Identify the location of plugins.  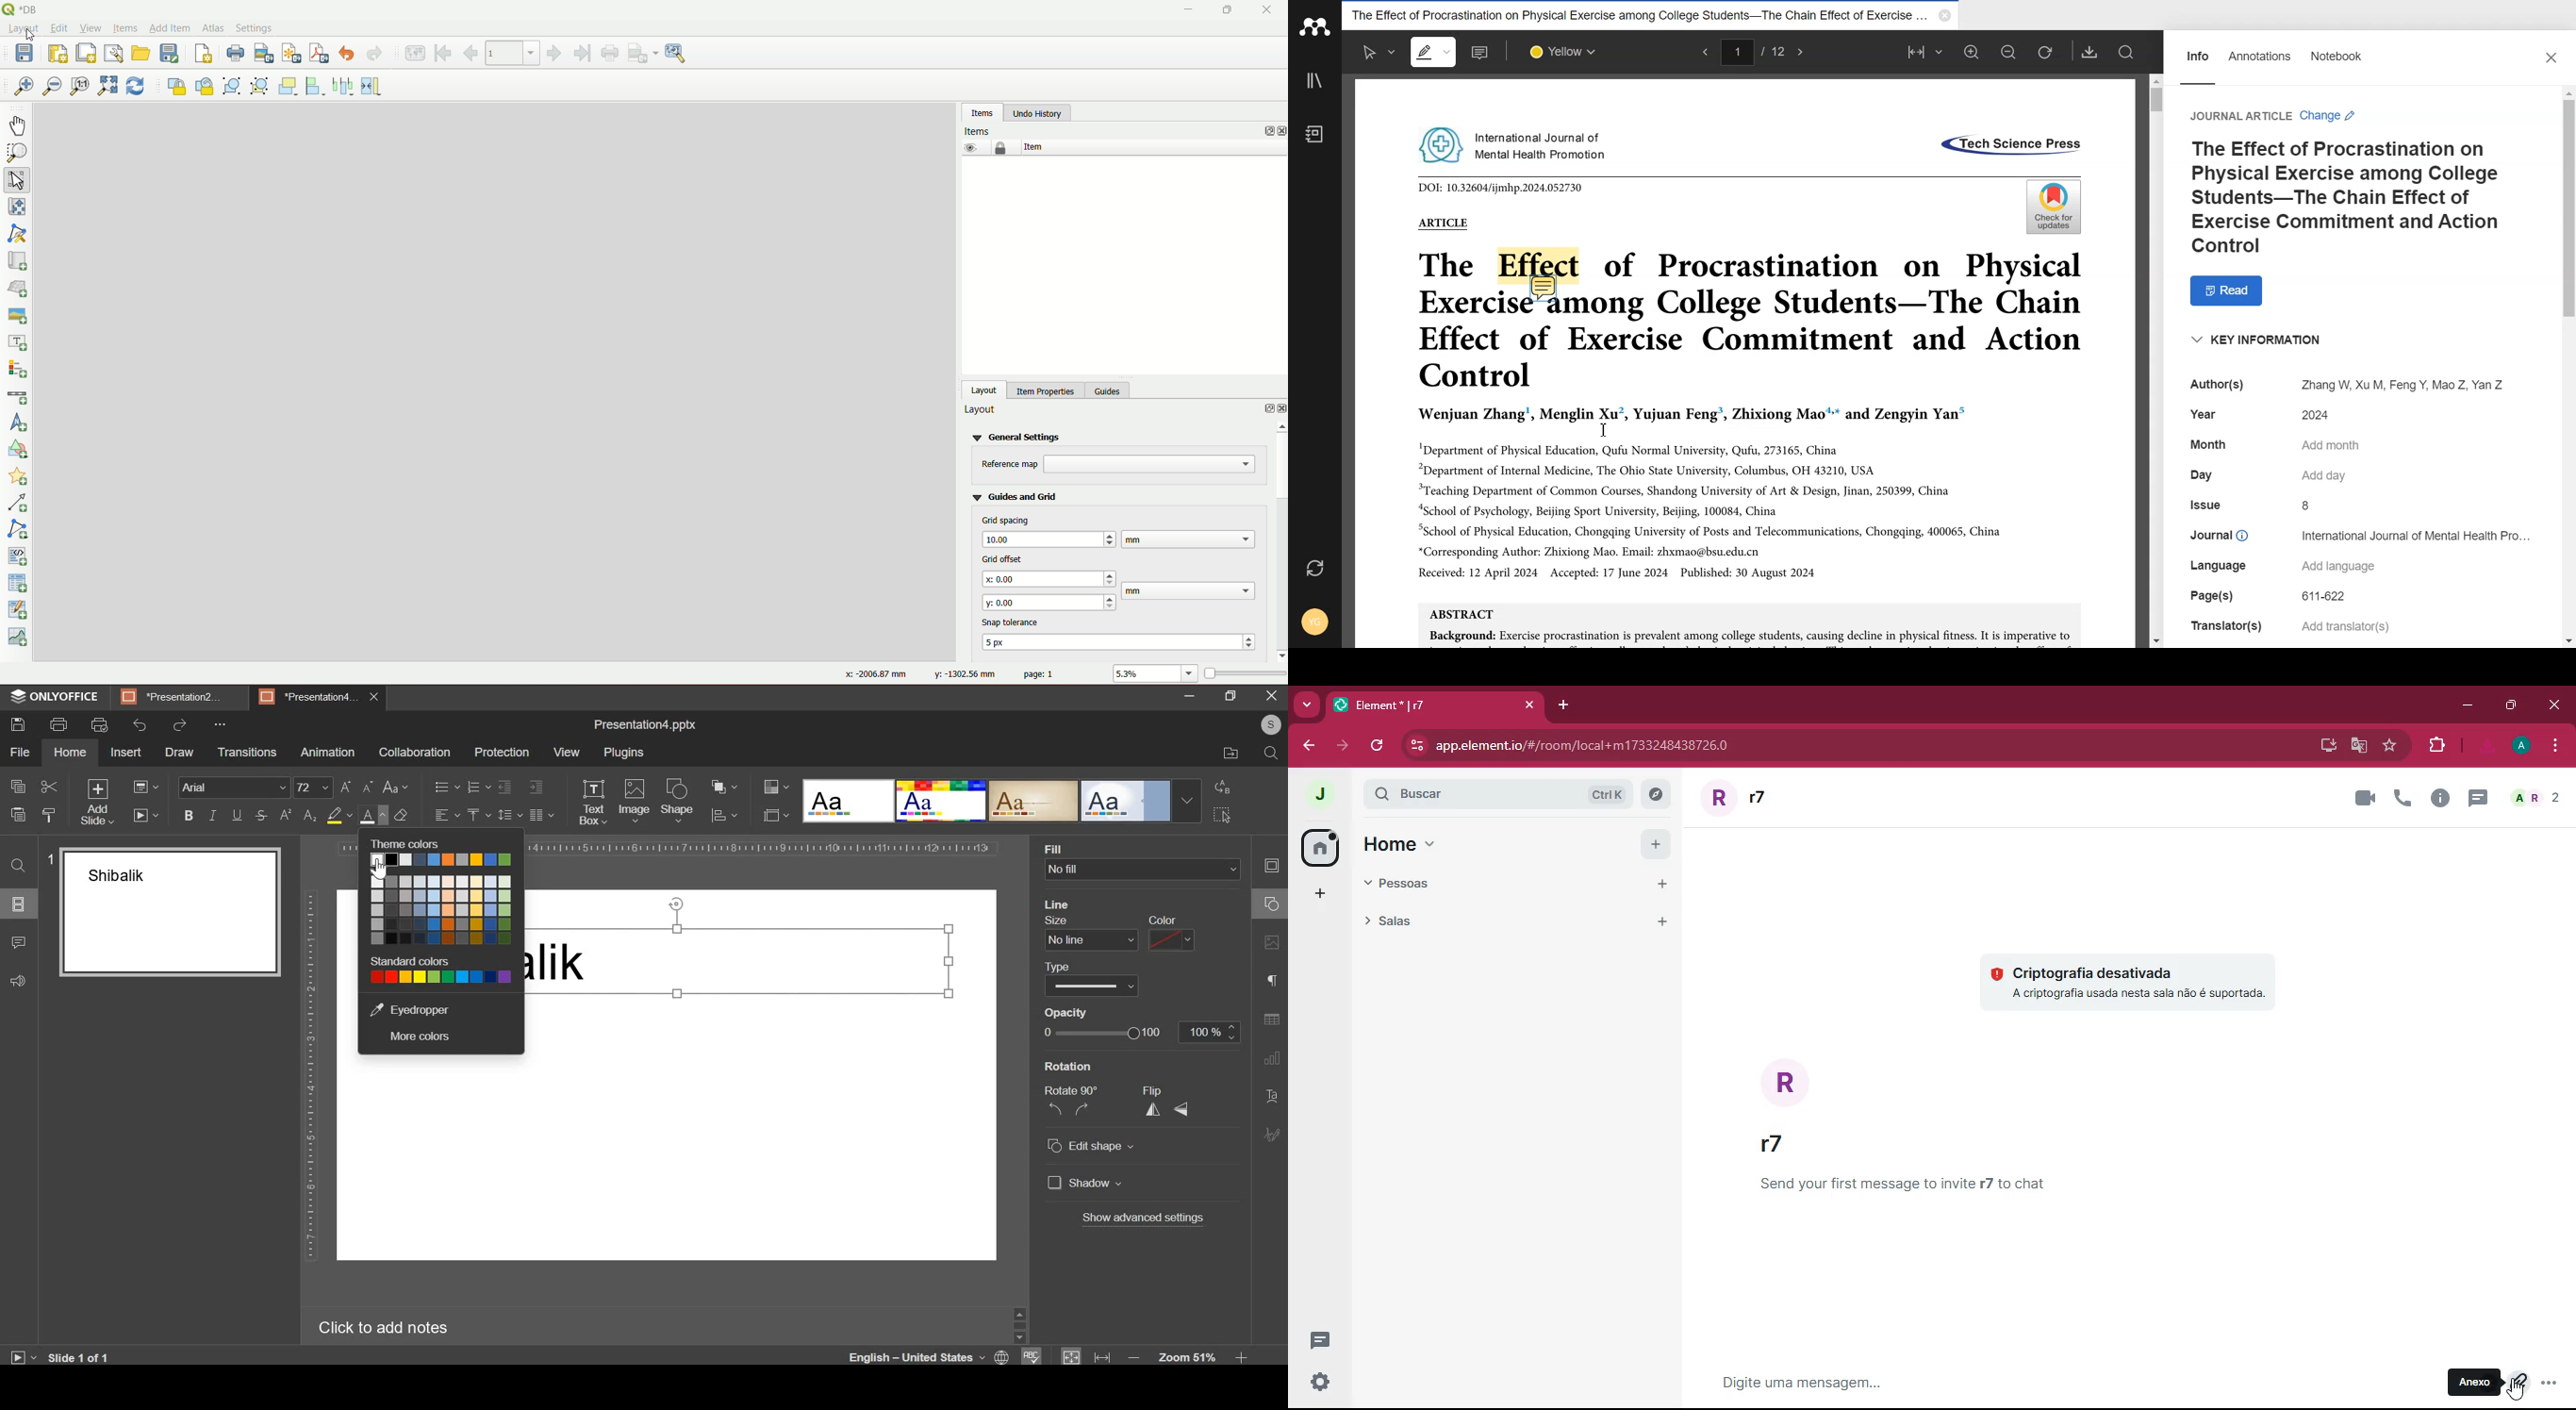
(624, 754).